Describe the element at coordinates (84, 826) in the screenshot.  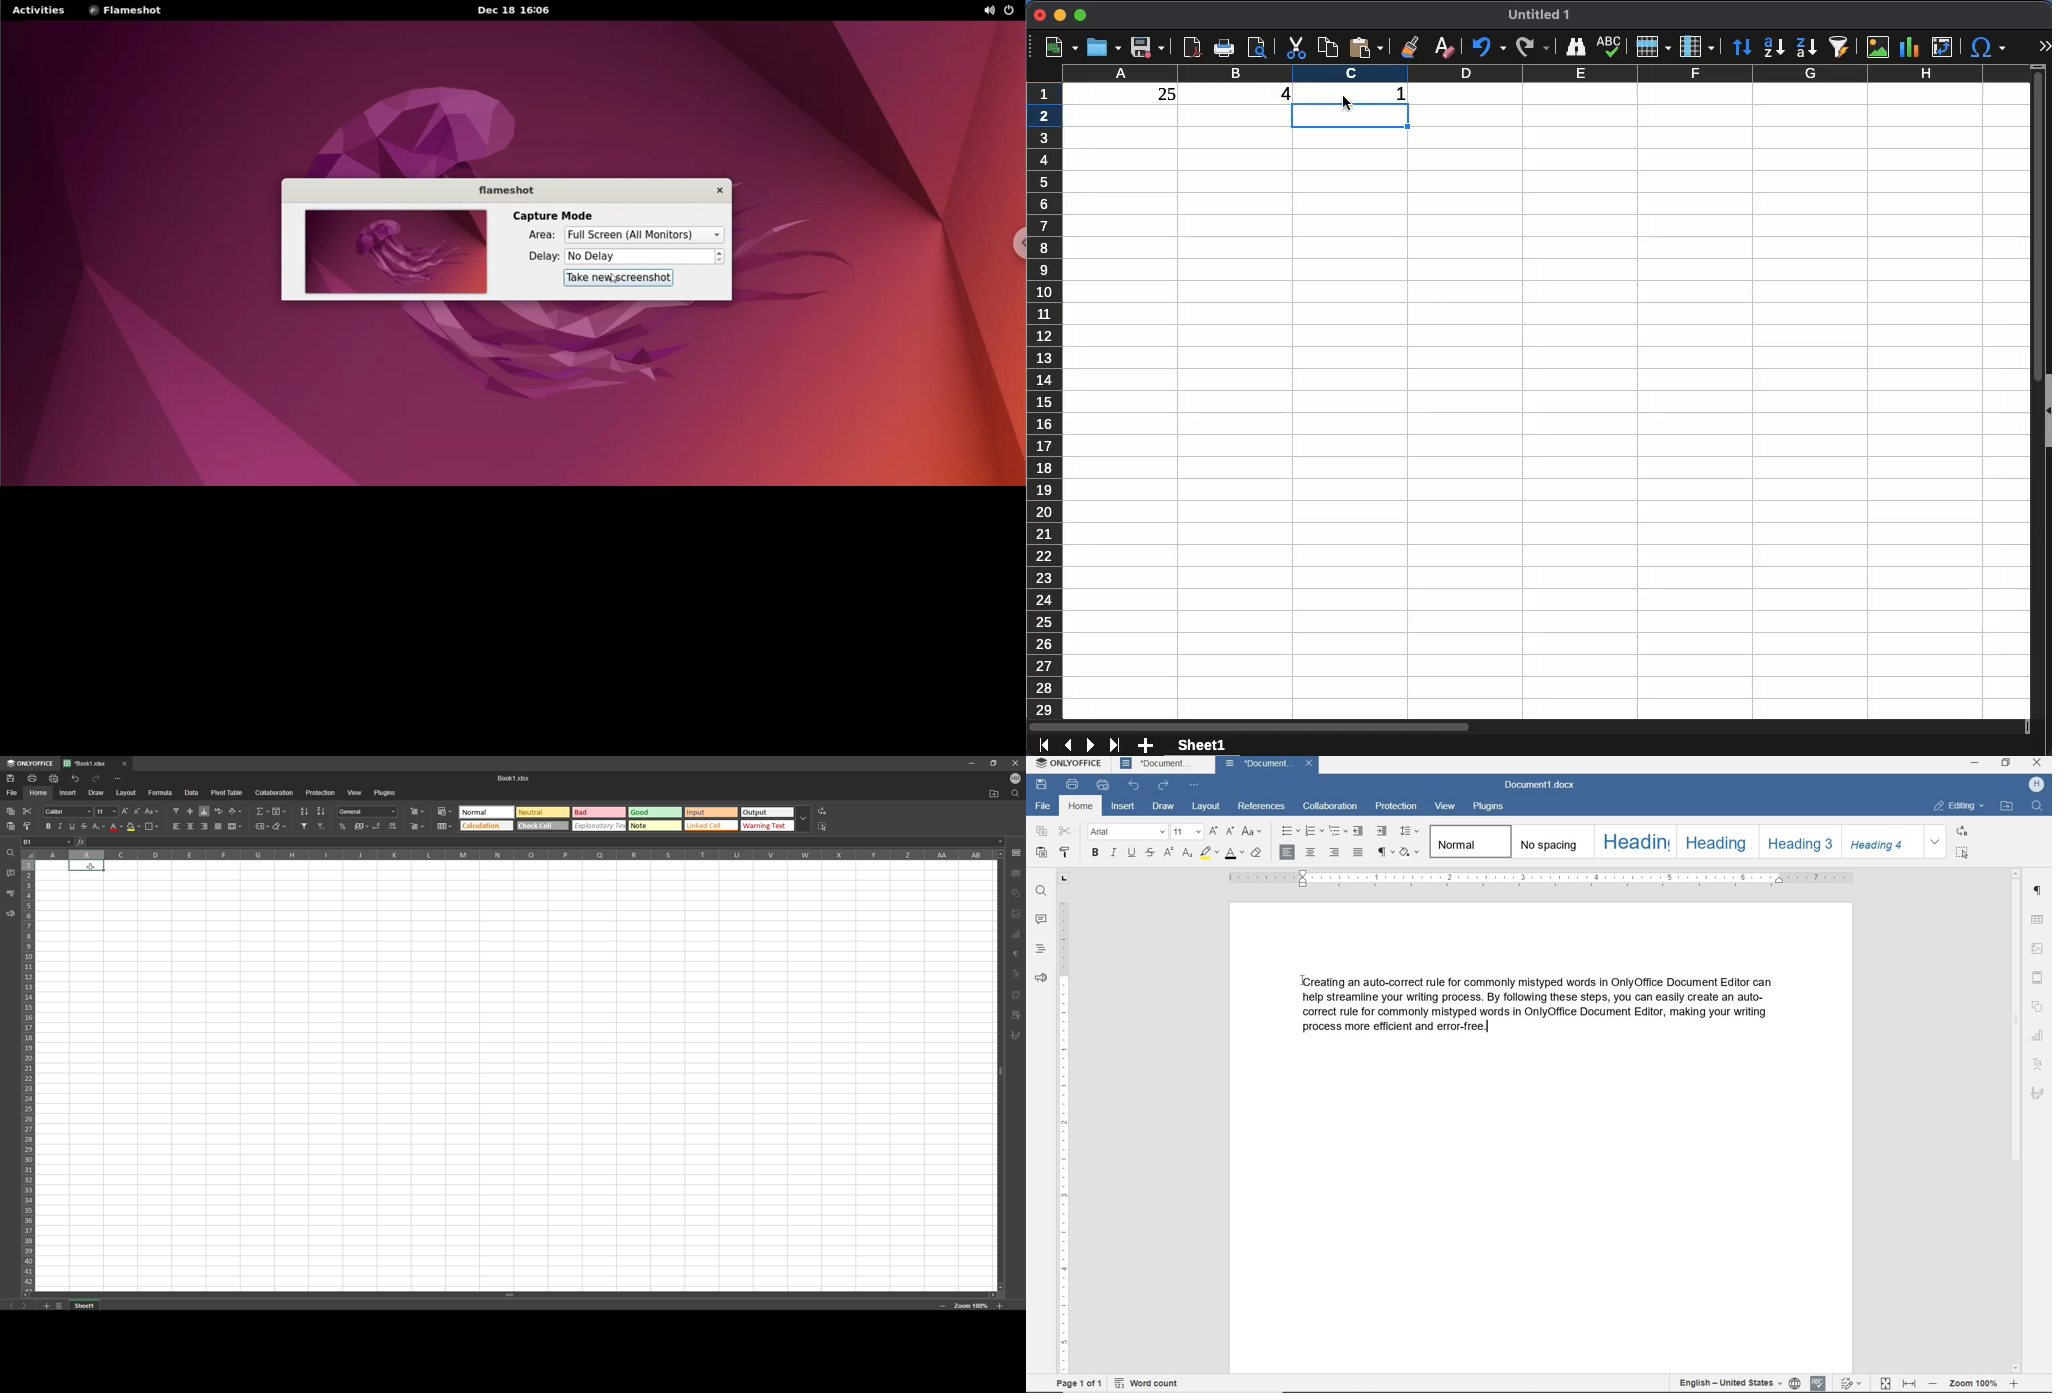
I see `strikethrough` at that location.